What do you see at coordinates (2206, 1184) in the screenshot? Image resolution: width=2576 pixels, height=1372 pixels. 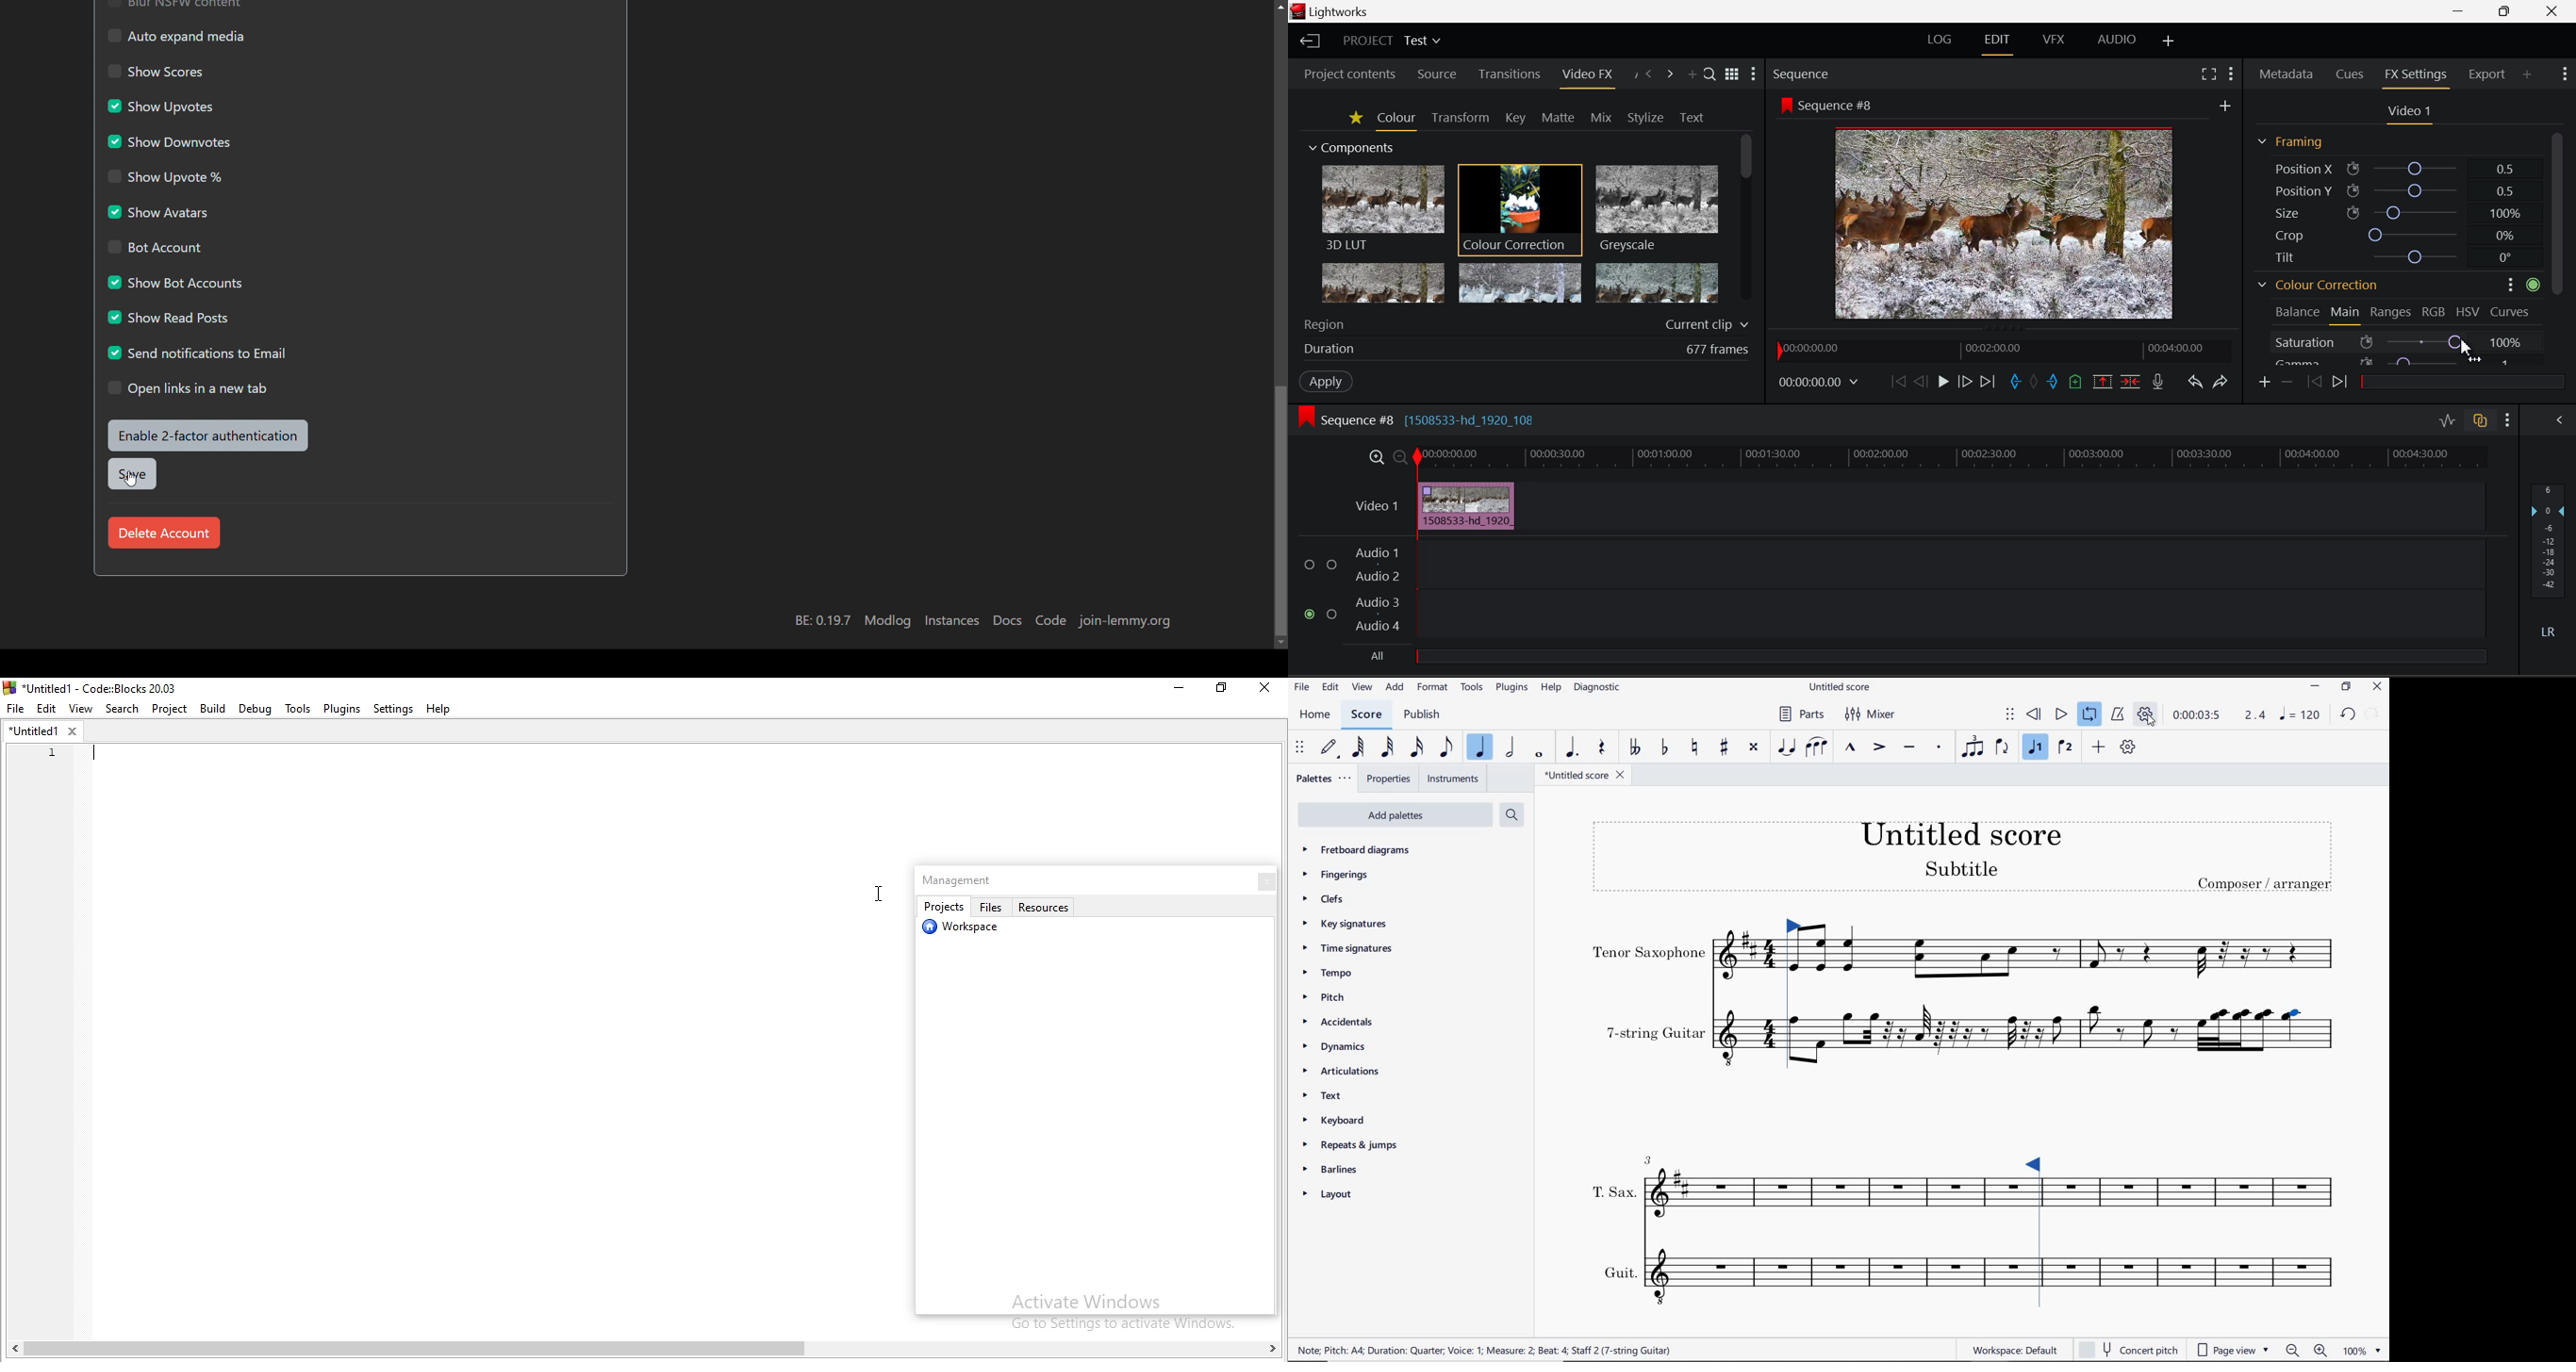 I see `INSTRUMENT: T.SAX` at bounding box center [2206, 1184].